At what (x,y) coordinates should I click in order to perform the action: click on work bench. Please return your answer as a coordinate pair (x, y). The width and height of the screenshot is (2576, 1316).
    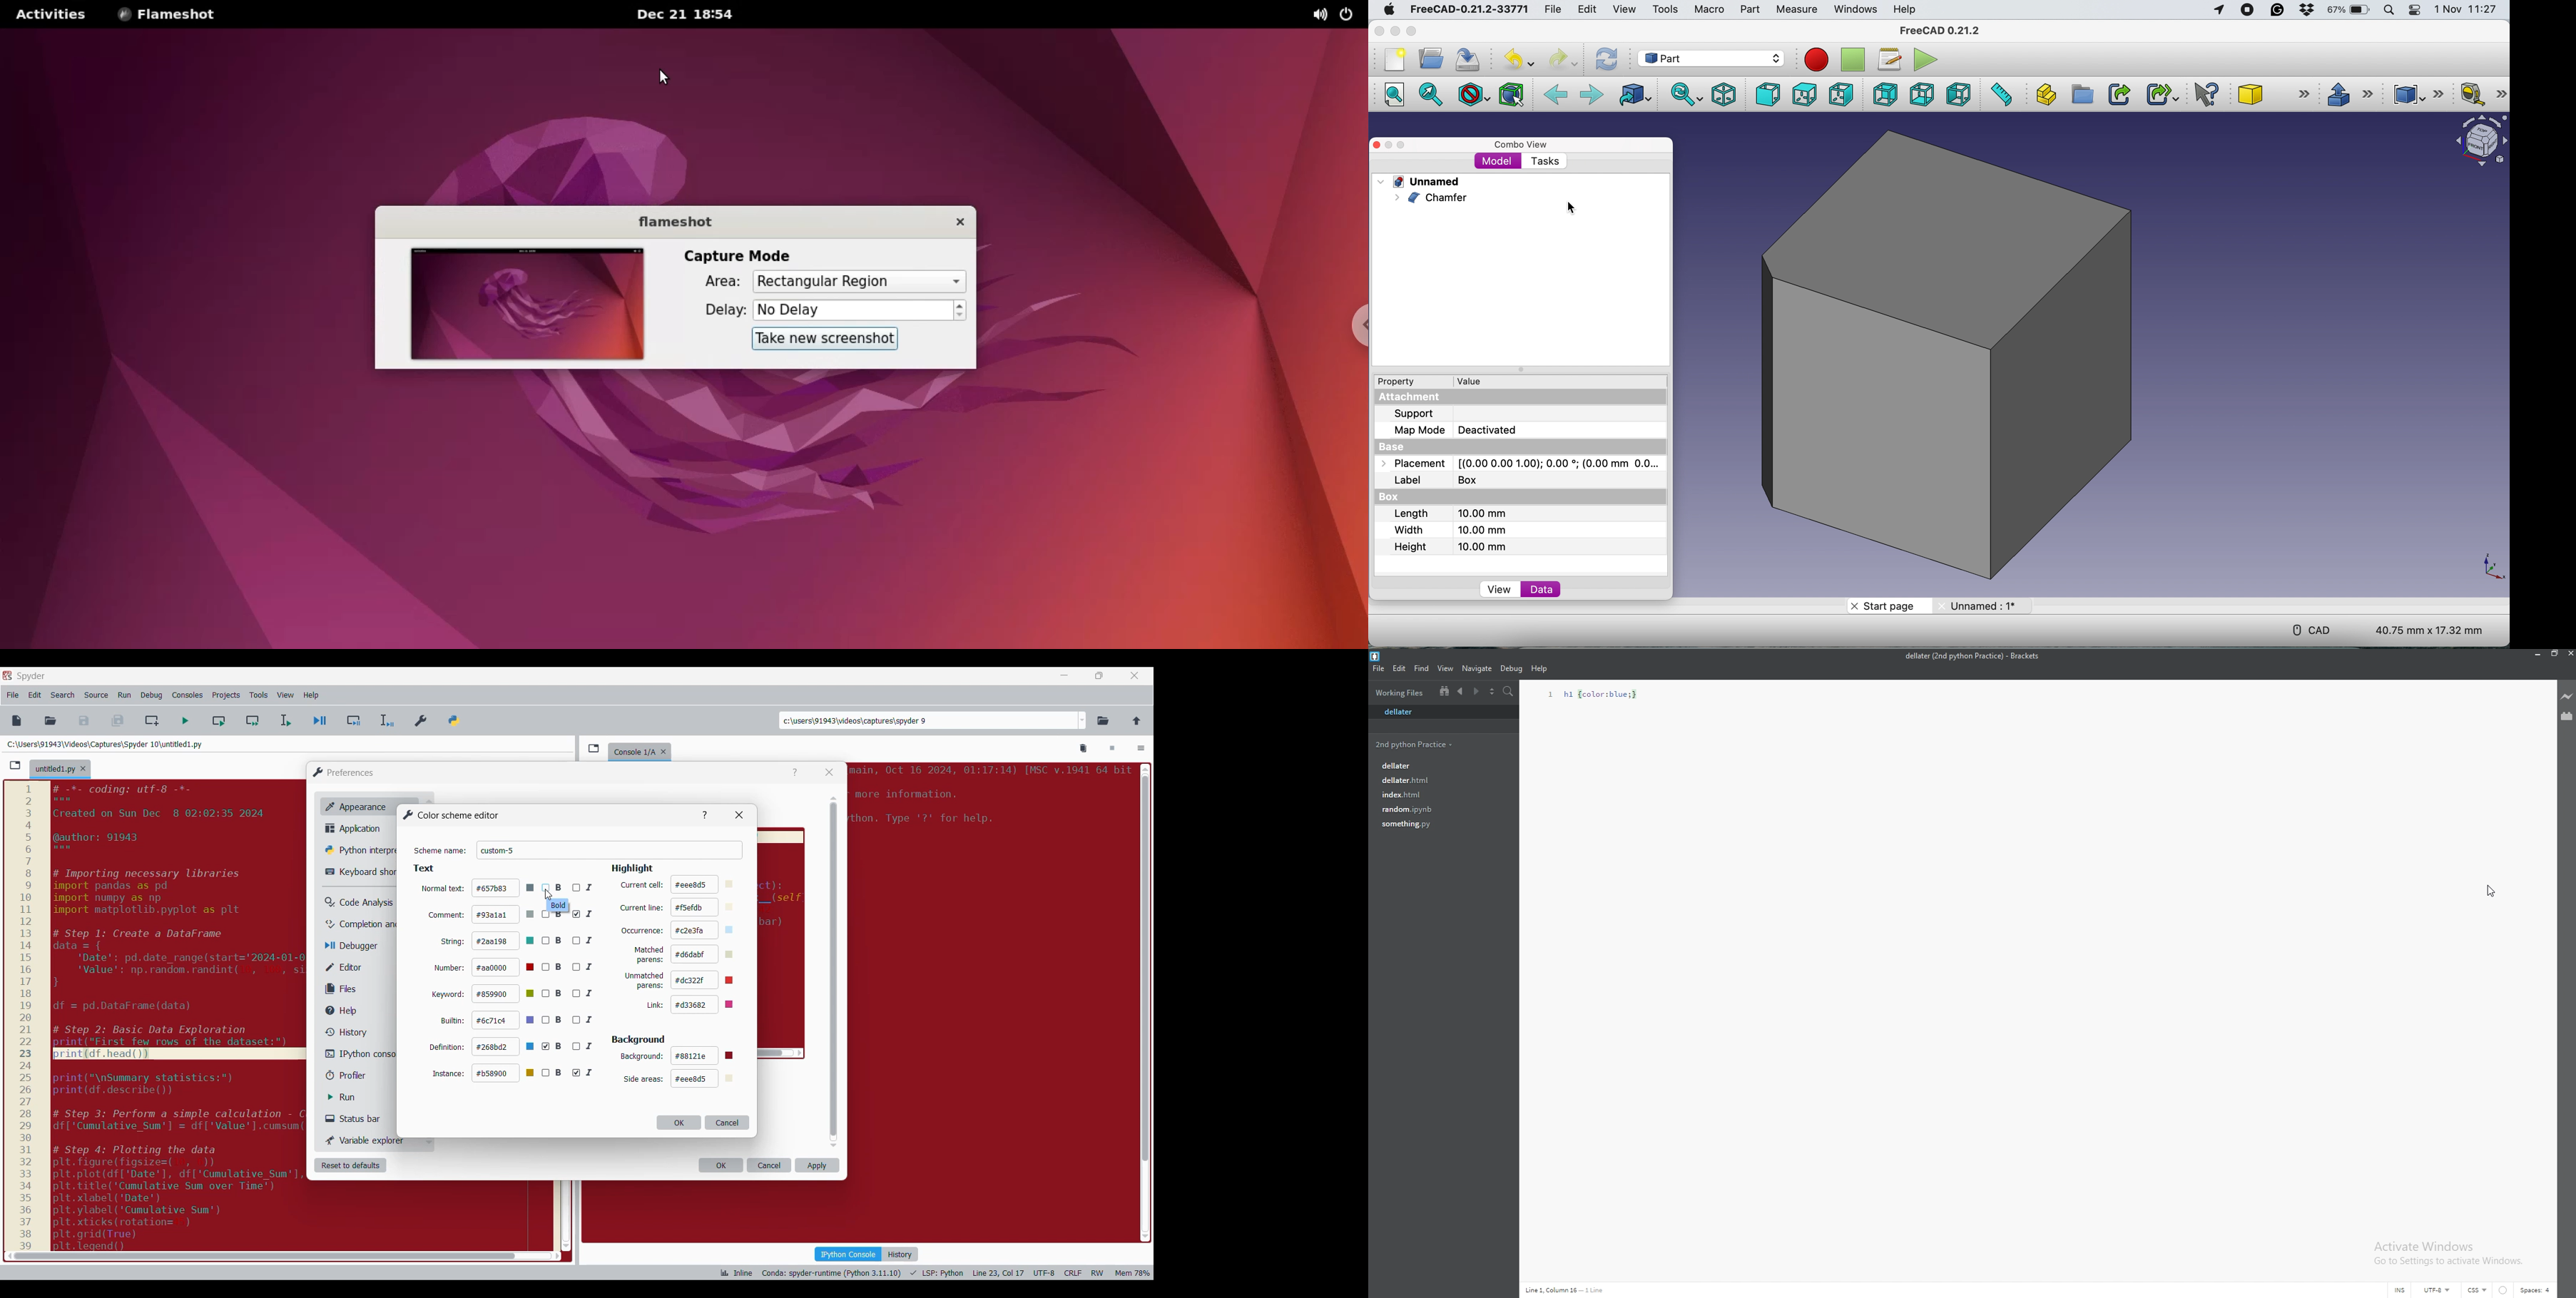
    Looking at the image, I should click on (1711, 58).